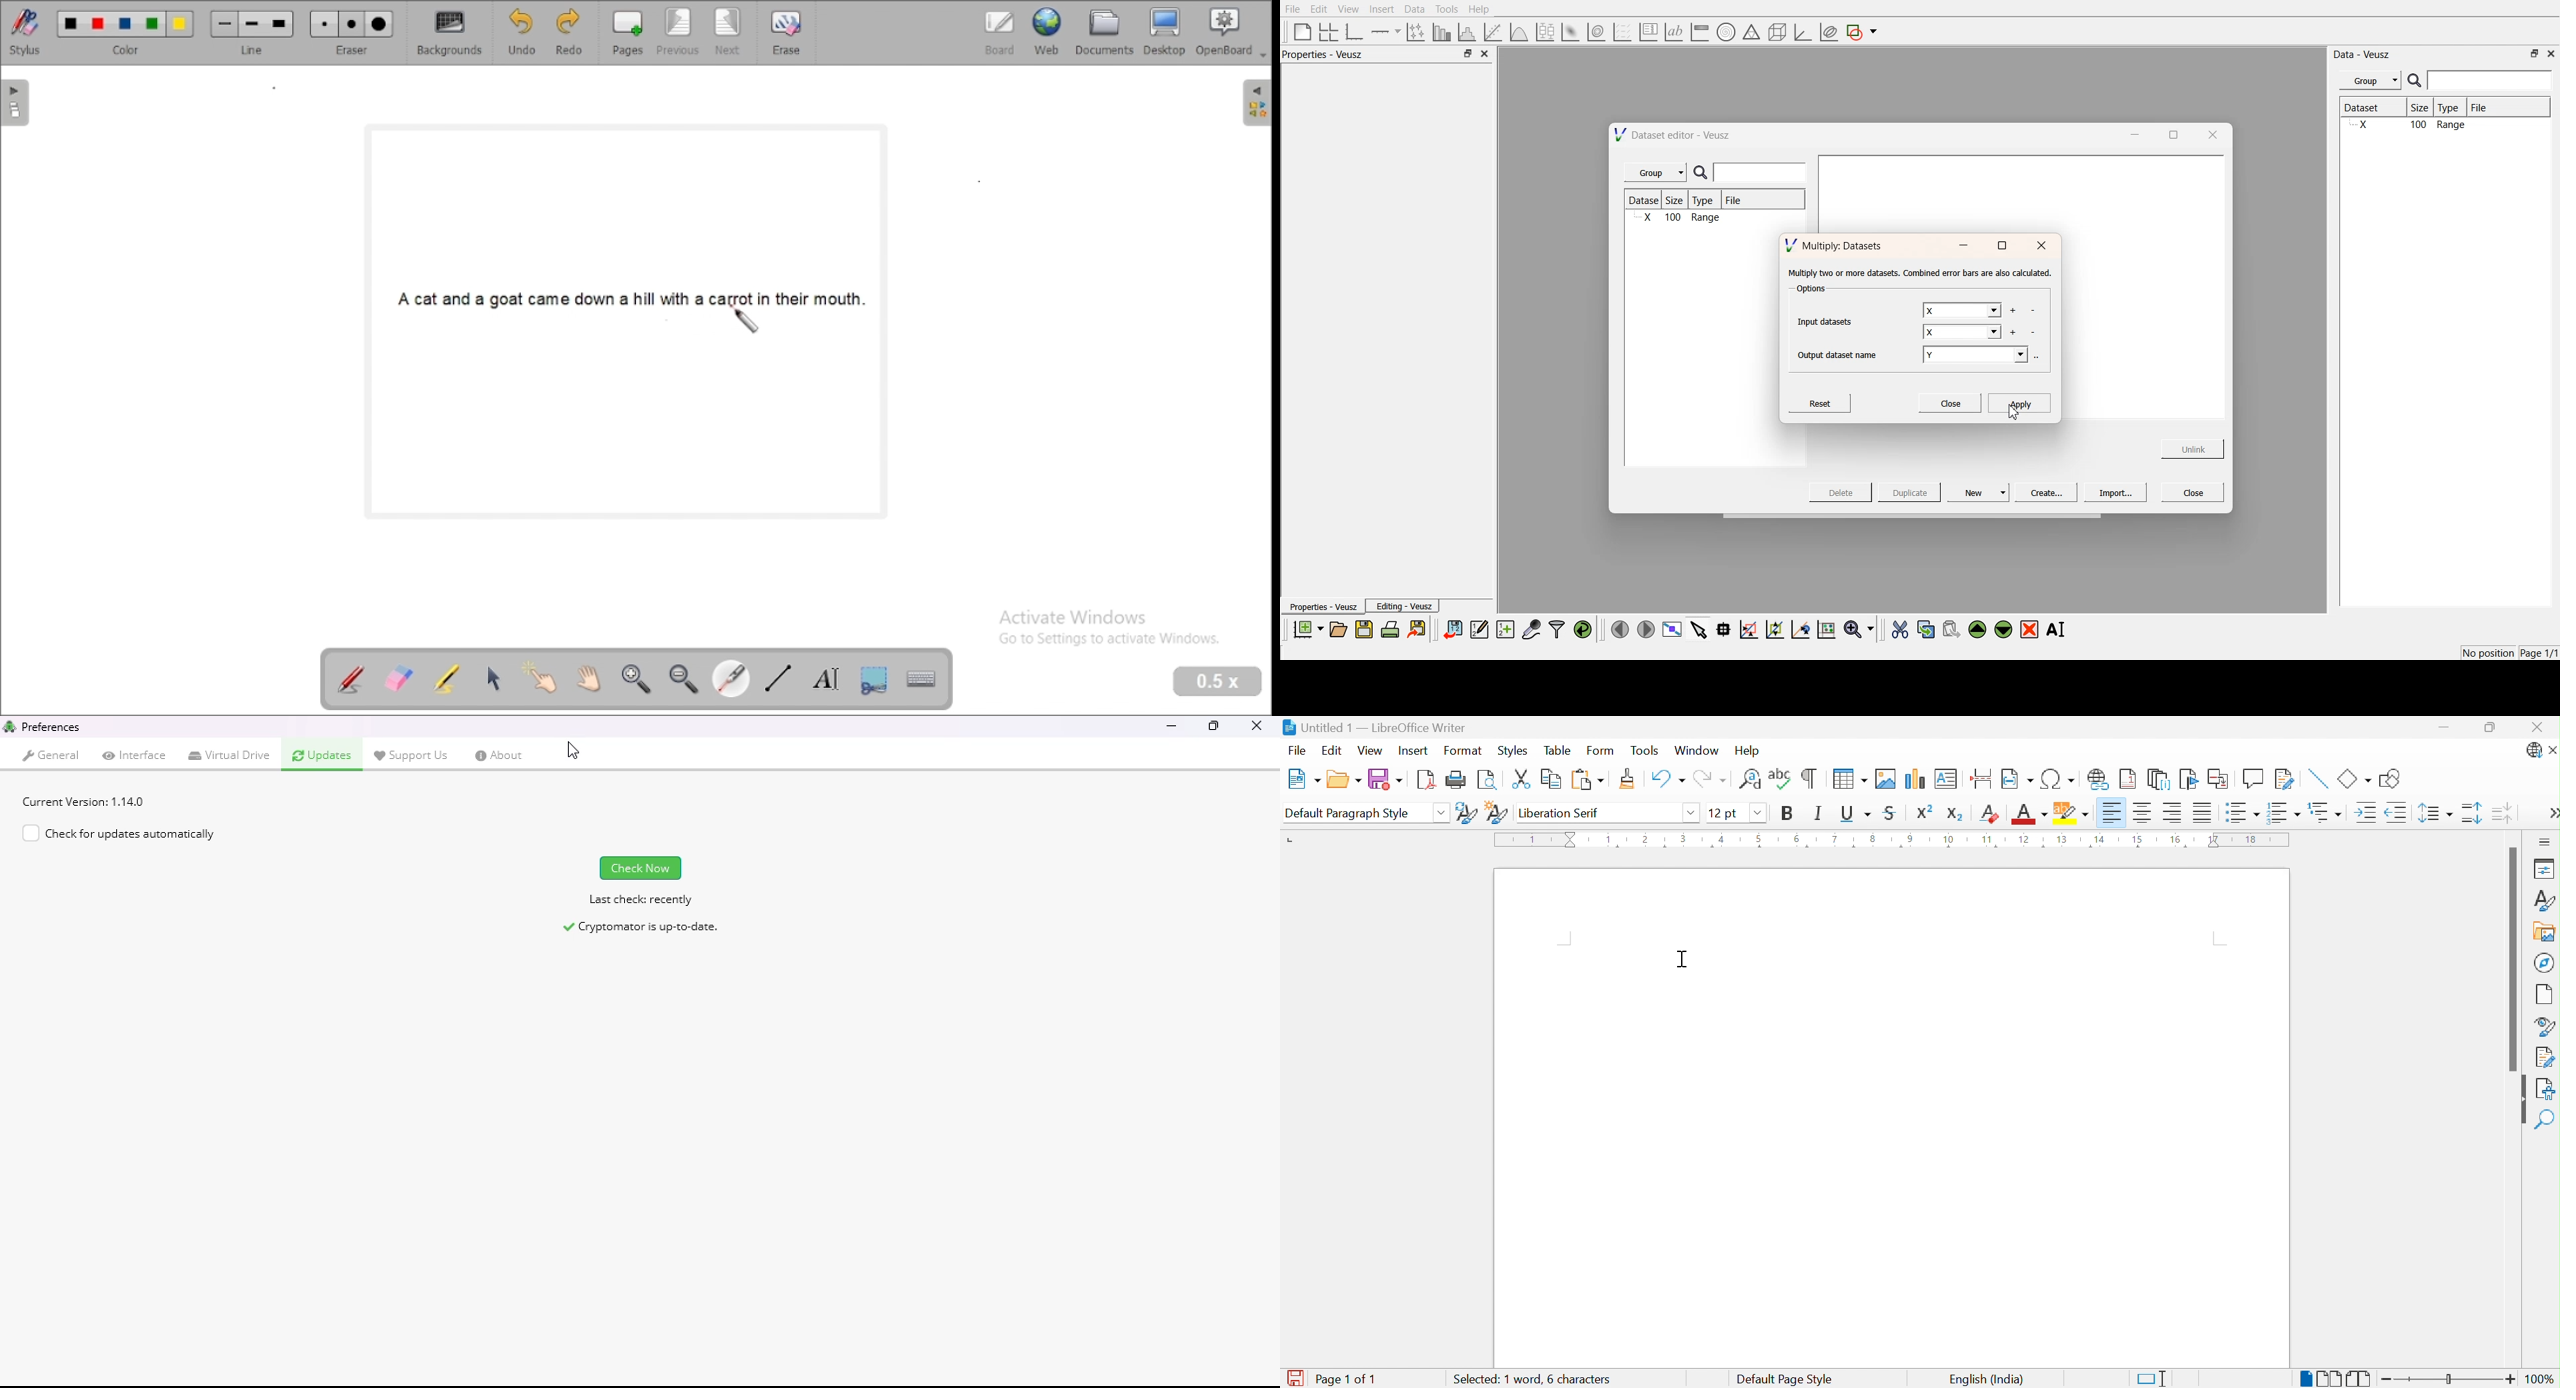 The height and width of the screenshot is (1400, 2576). What do you see at coordinates (1298, 749) in the screenshot?
I see `File` at bounding box center [1298, 749].